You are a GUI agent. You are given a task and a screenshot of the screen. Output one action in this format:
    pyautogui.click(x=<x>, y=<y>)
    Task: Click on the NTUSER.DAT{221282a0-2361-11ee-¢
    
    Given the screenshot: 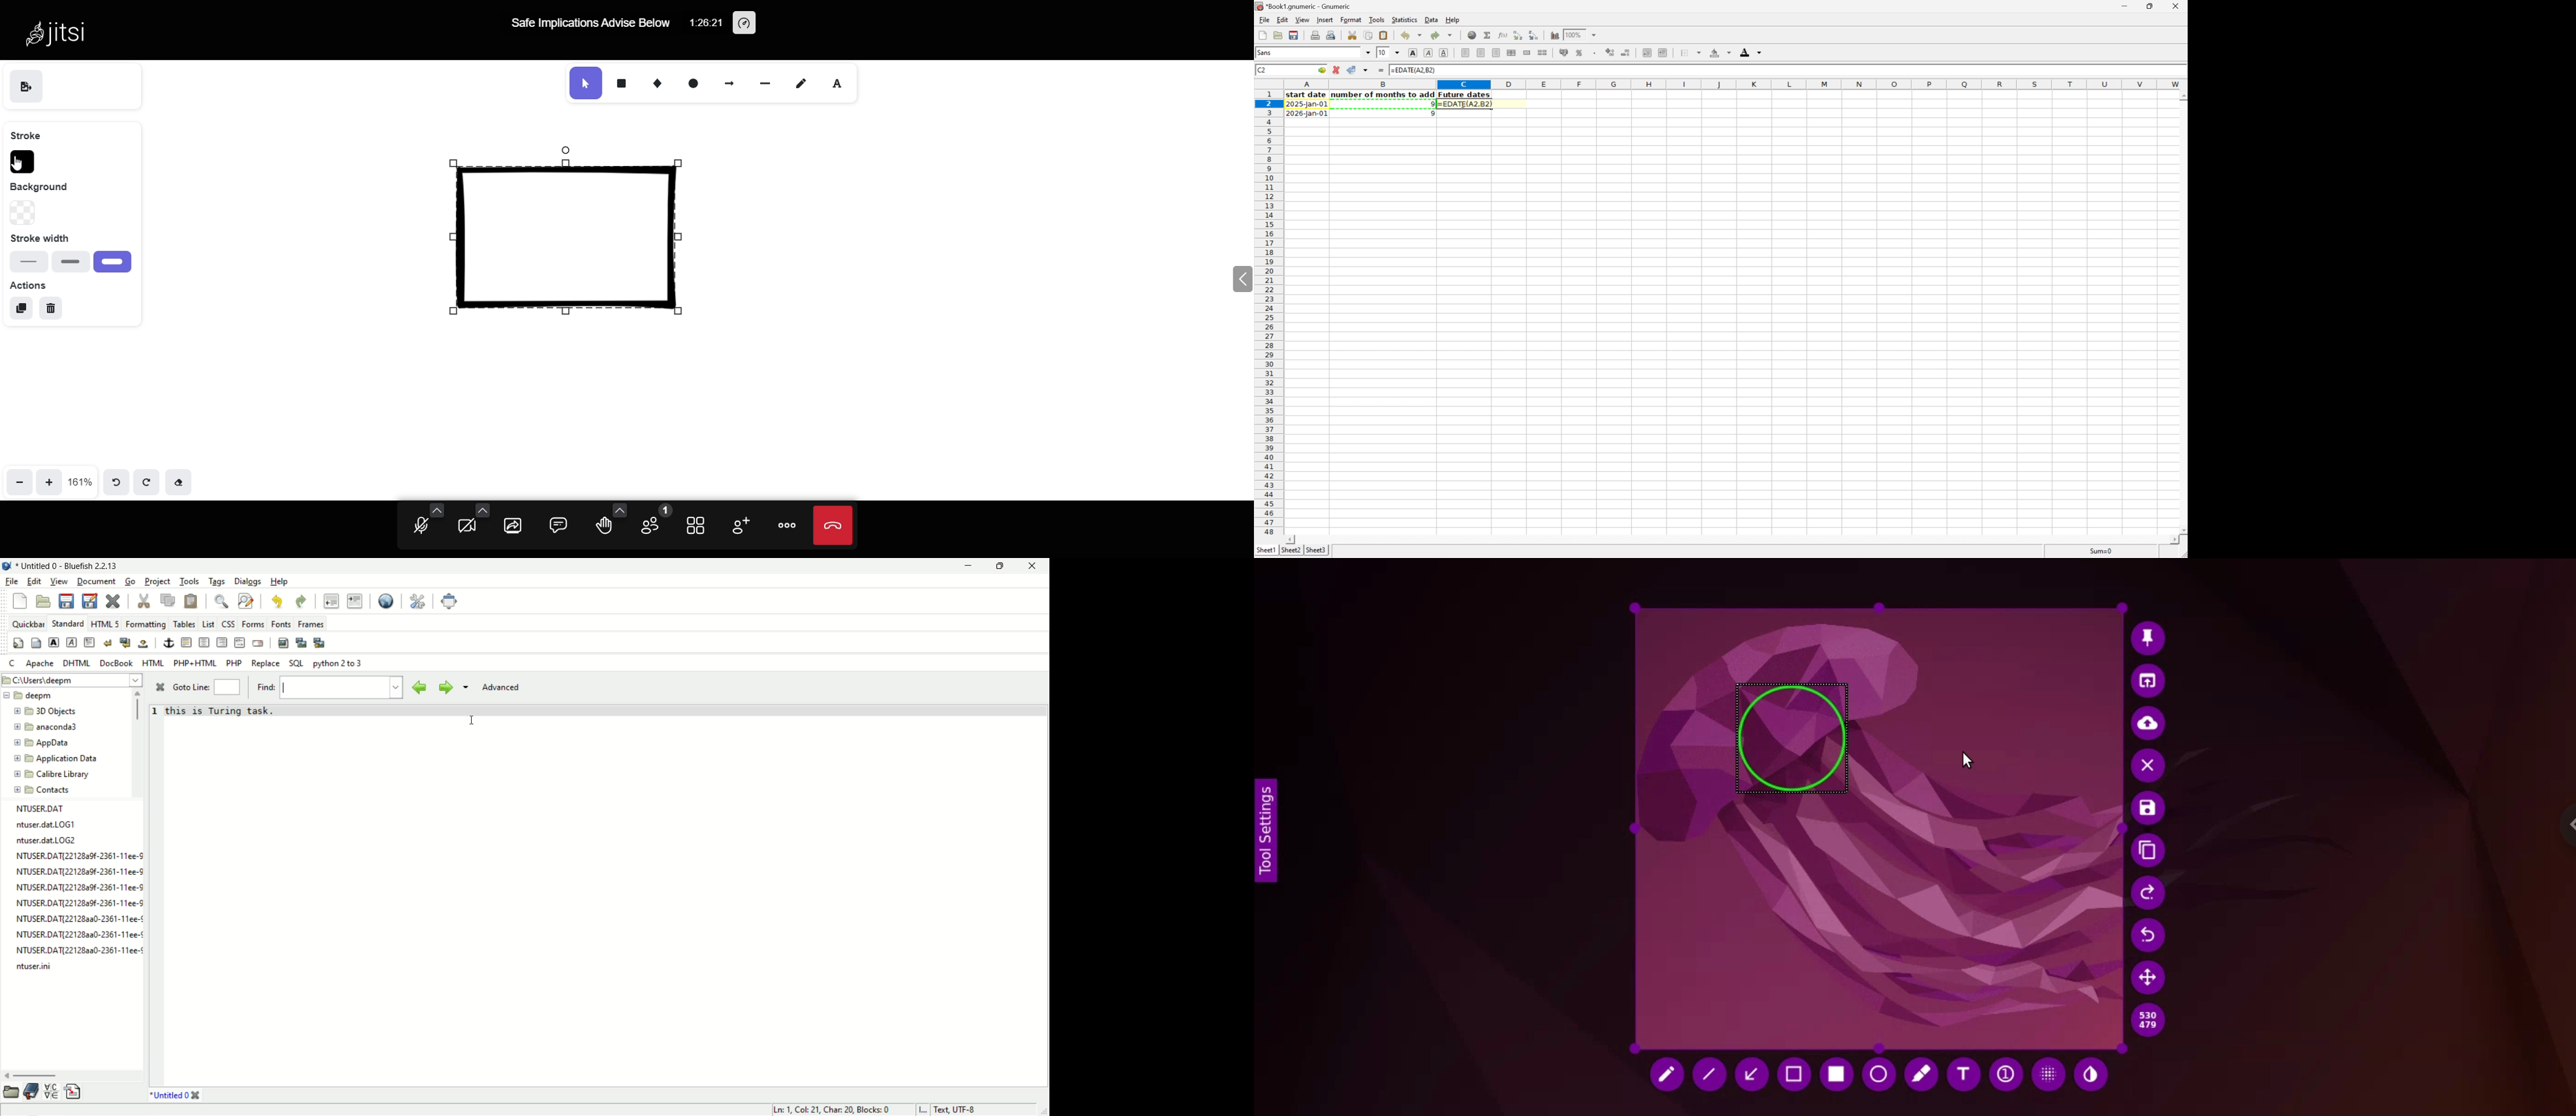 What is the action you would take?
    pyautogui.click(x=74, y=920)
    